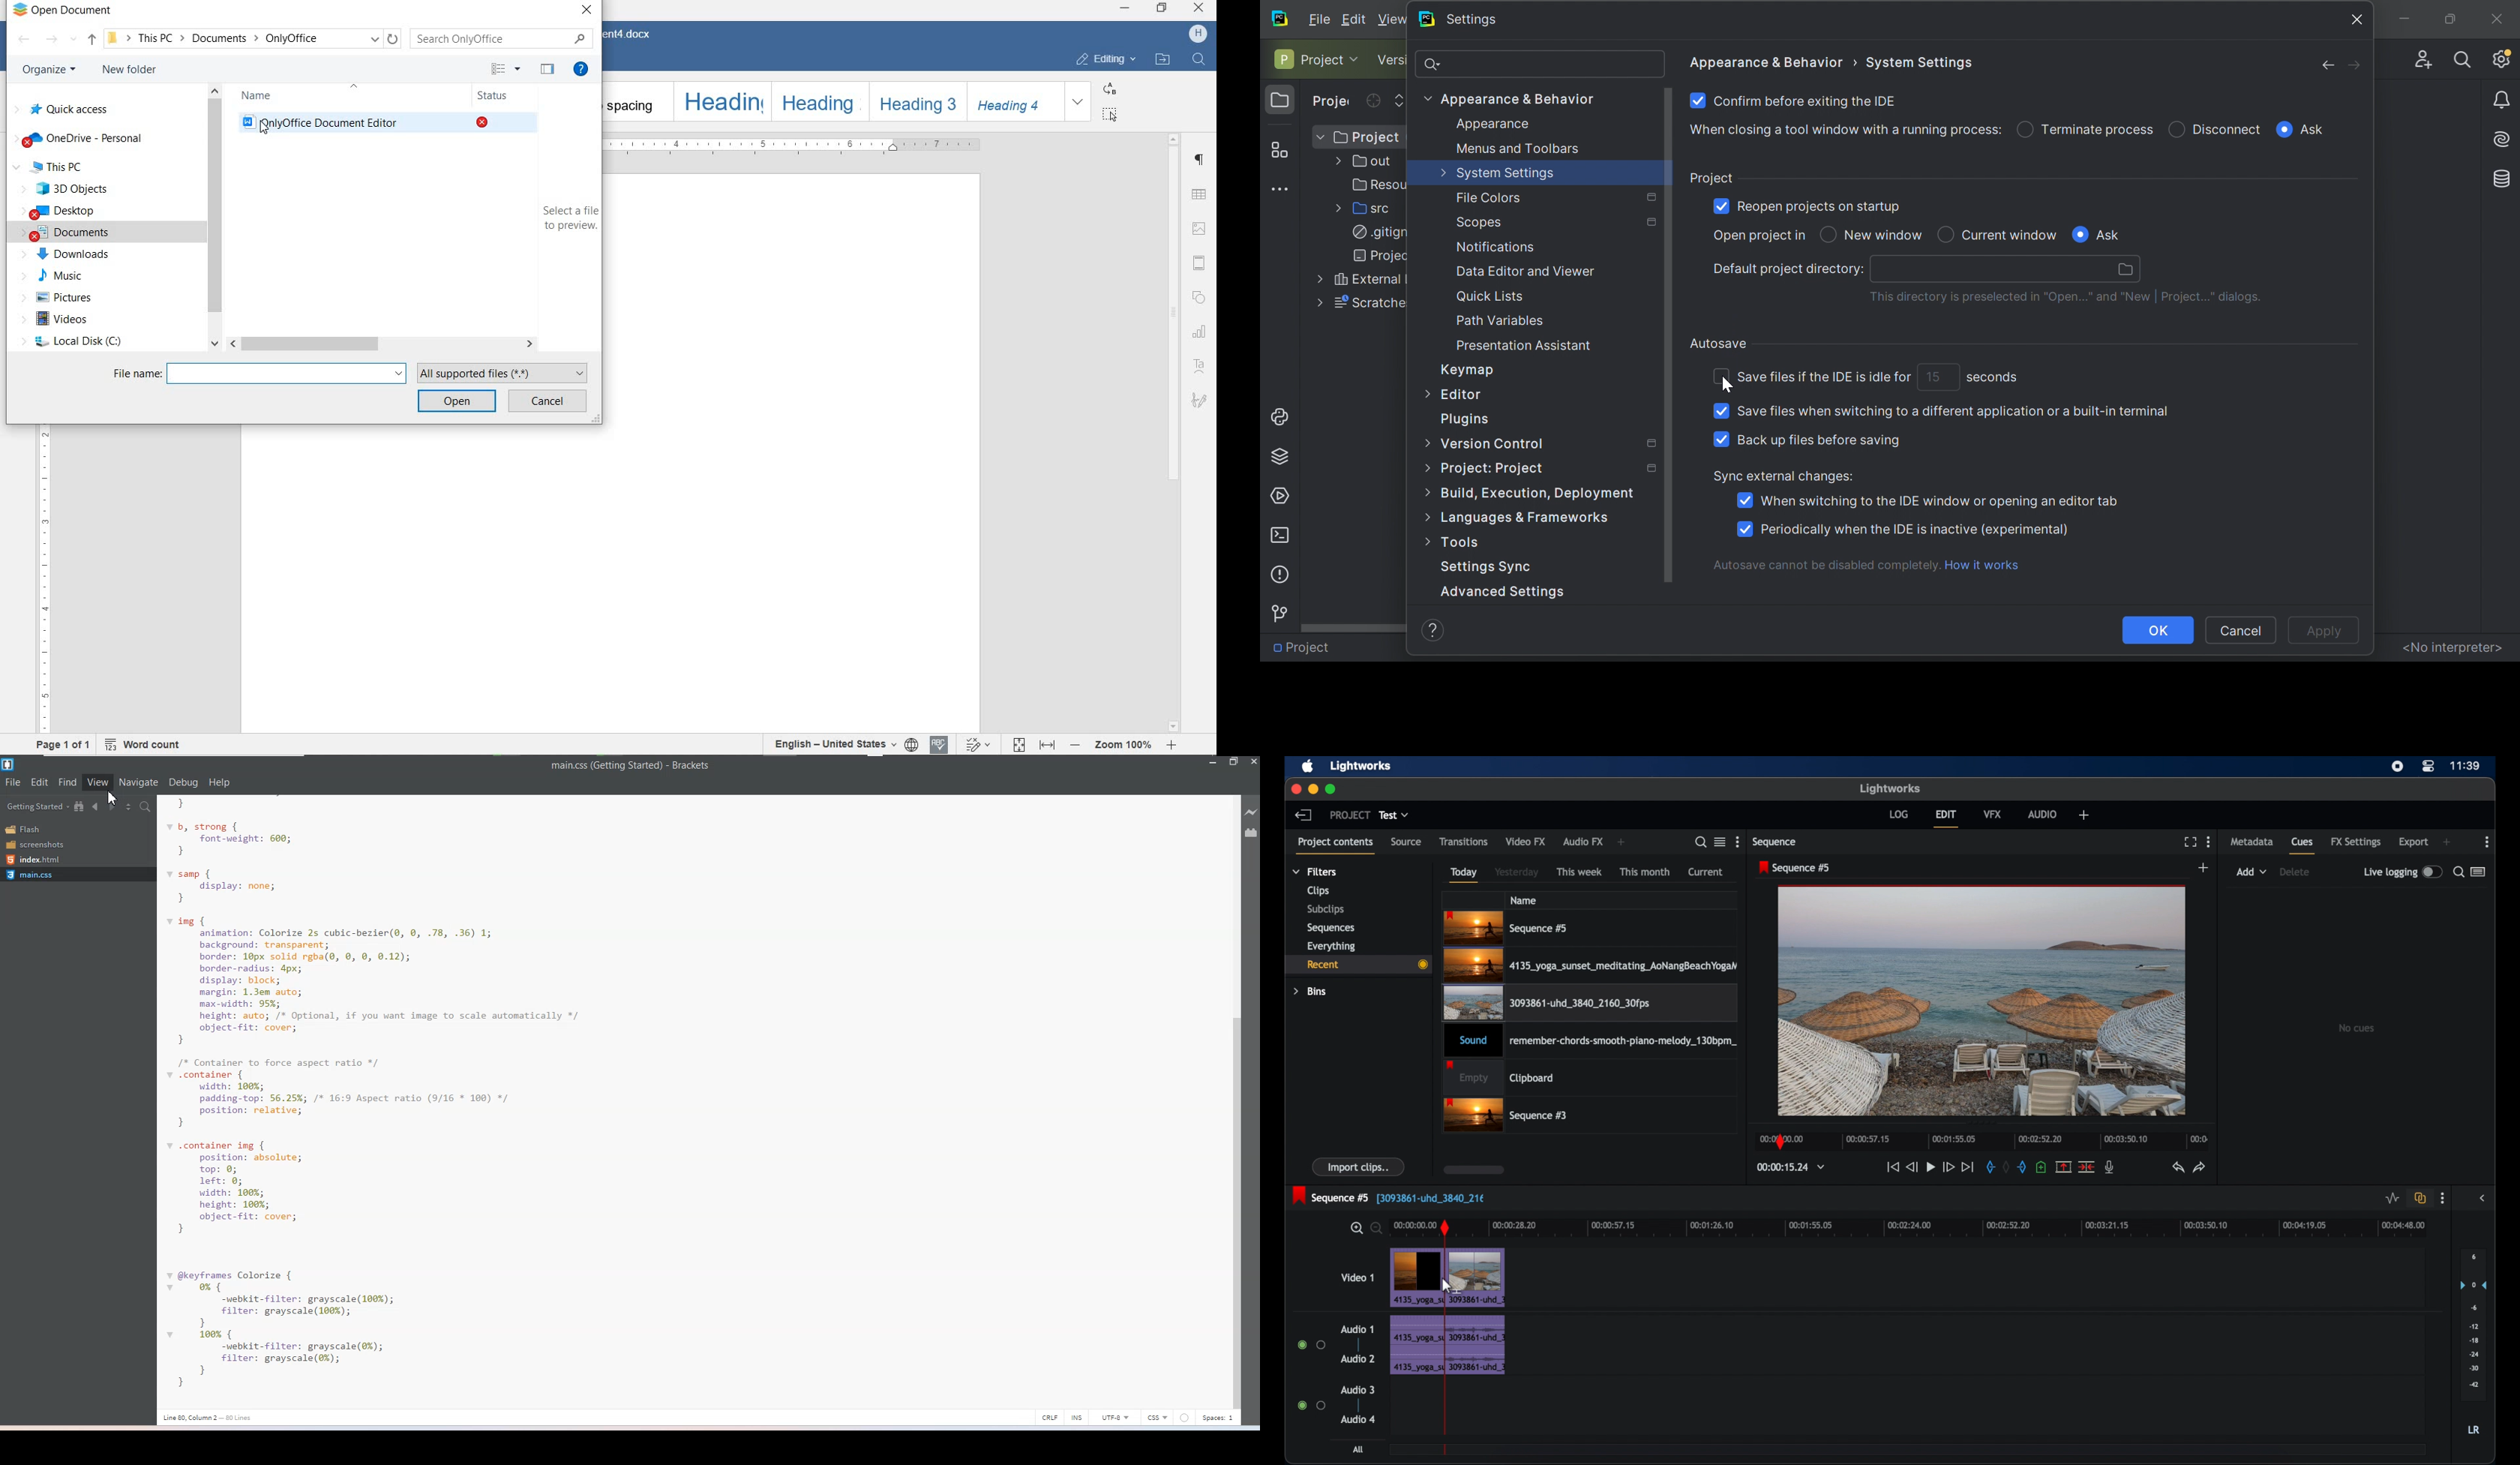 The image size is (2520, 1484). I want to click on View, so click(98, 782).